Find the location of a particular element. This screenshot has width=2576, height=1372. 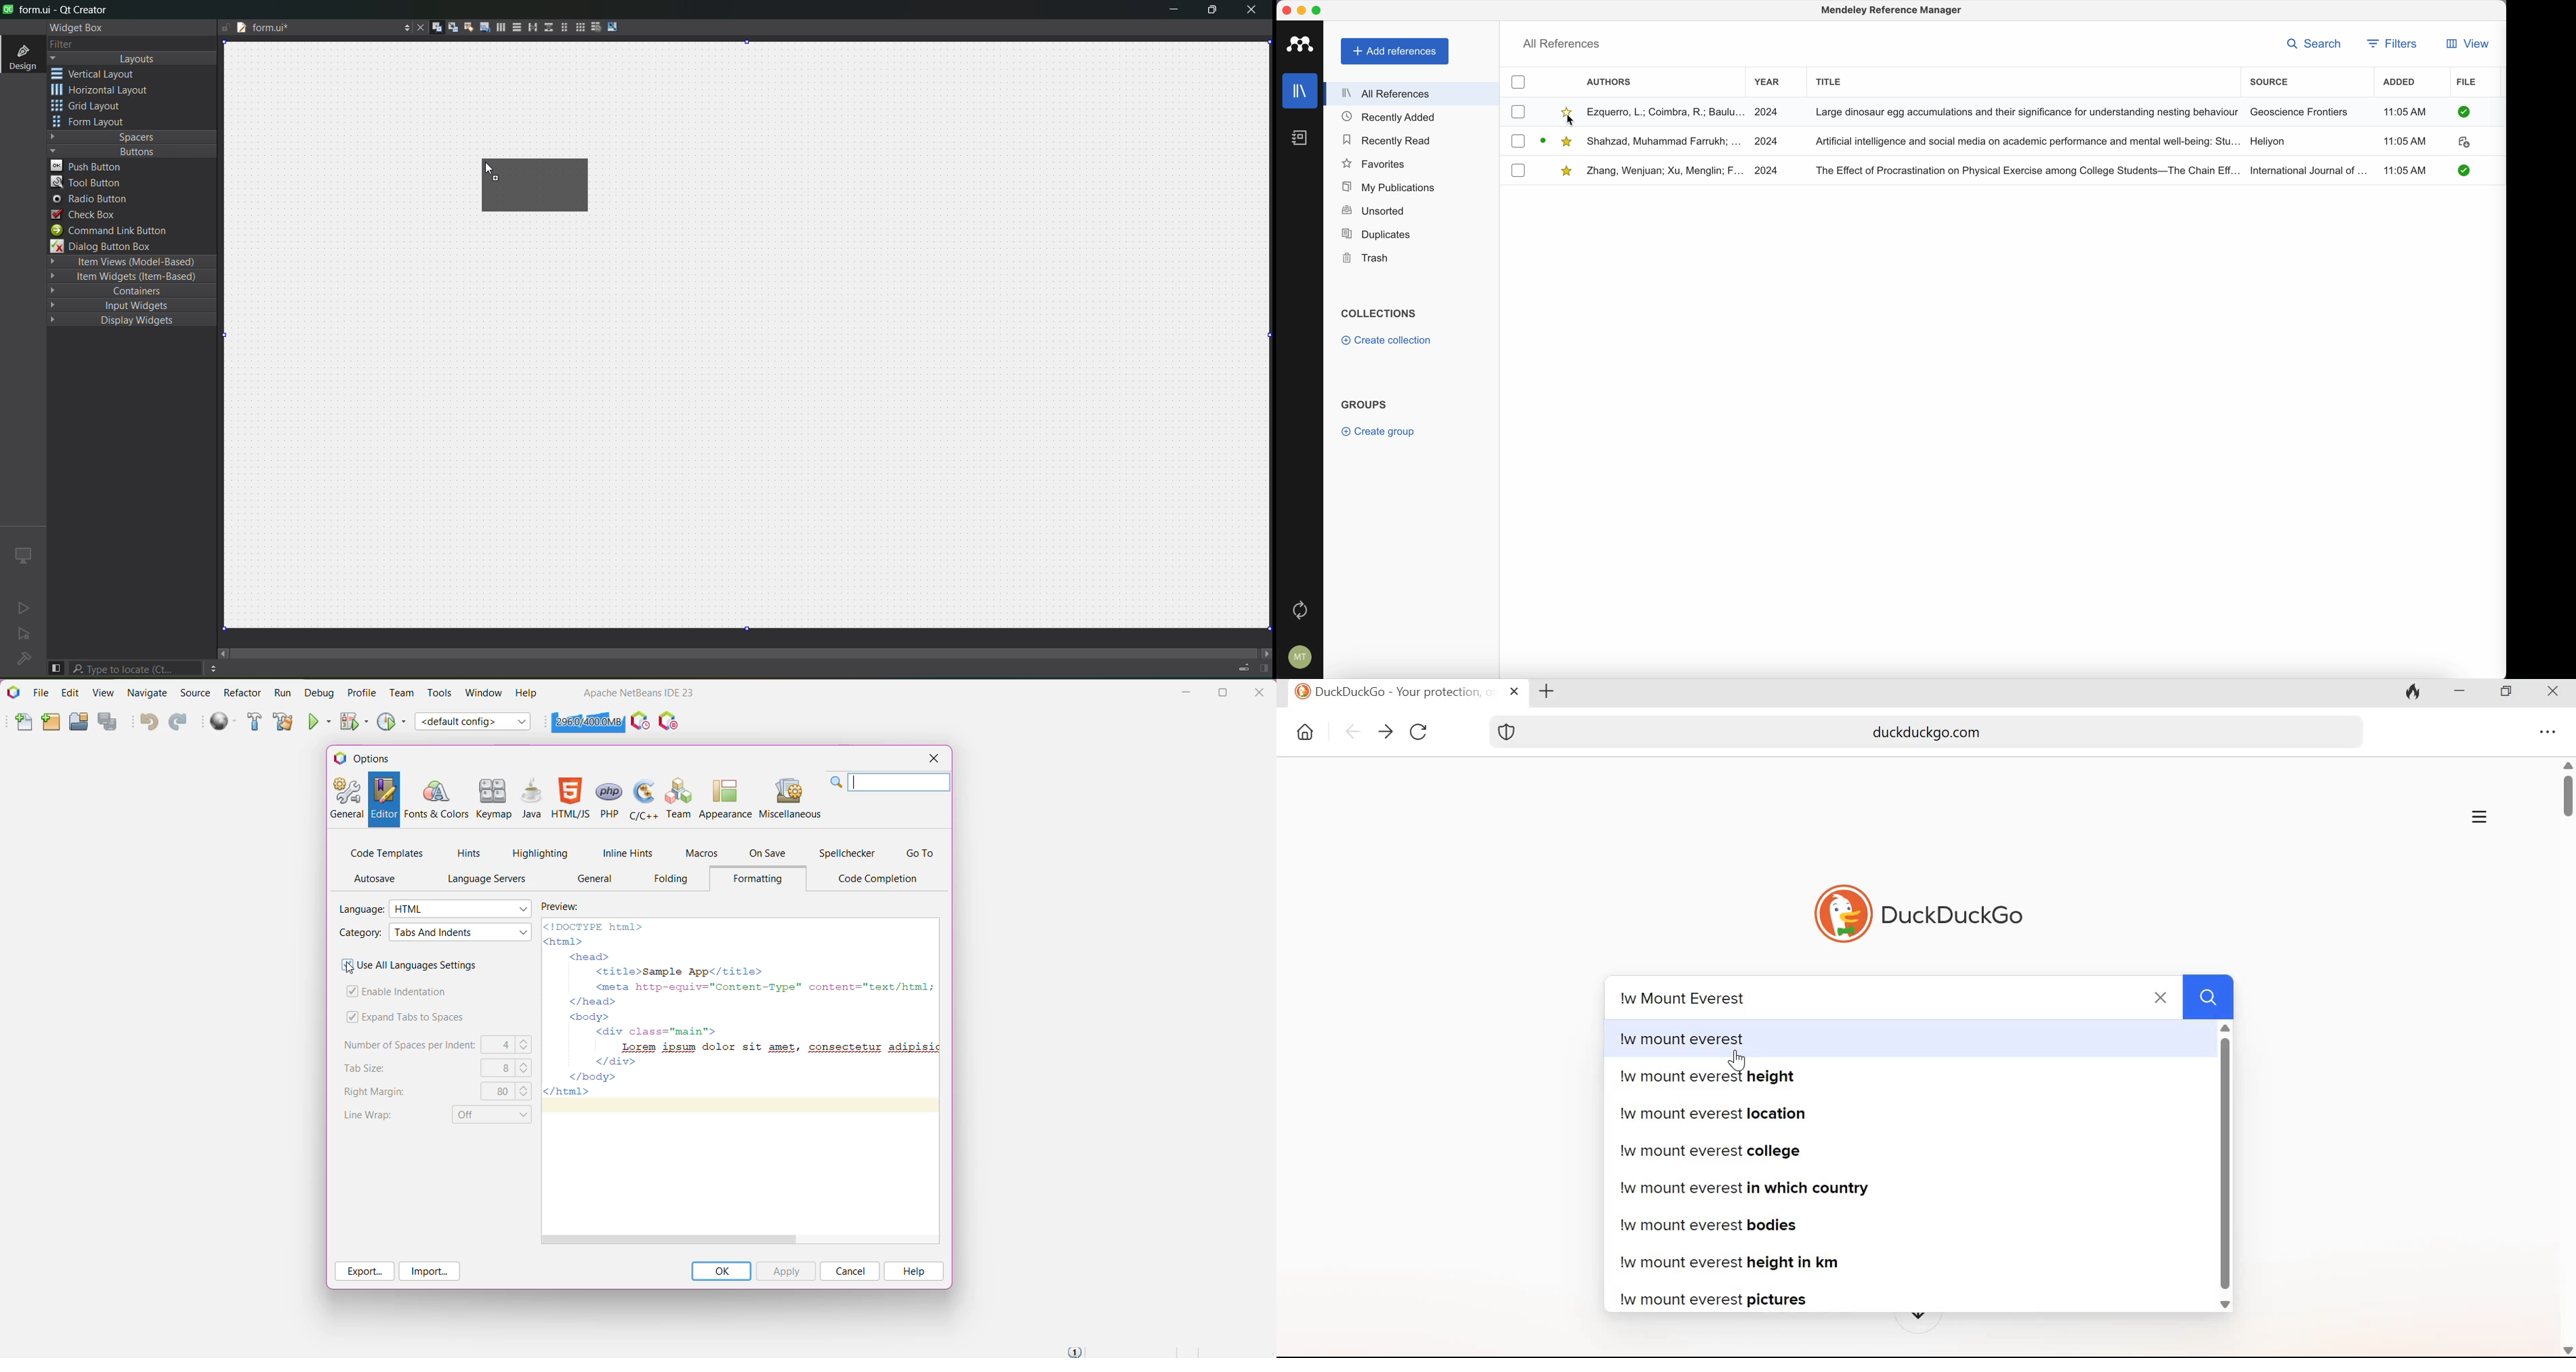

Heliyon is located at coordinates (2268, 142).